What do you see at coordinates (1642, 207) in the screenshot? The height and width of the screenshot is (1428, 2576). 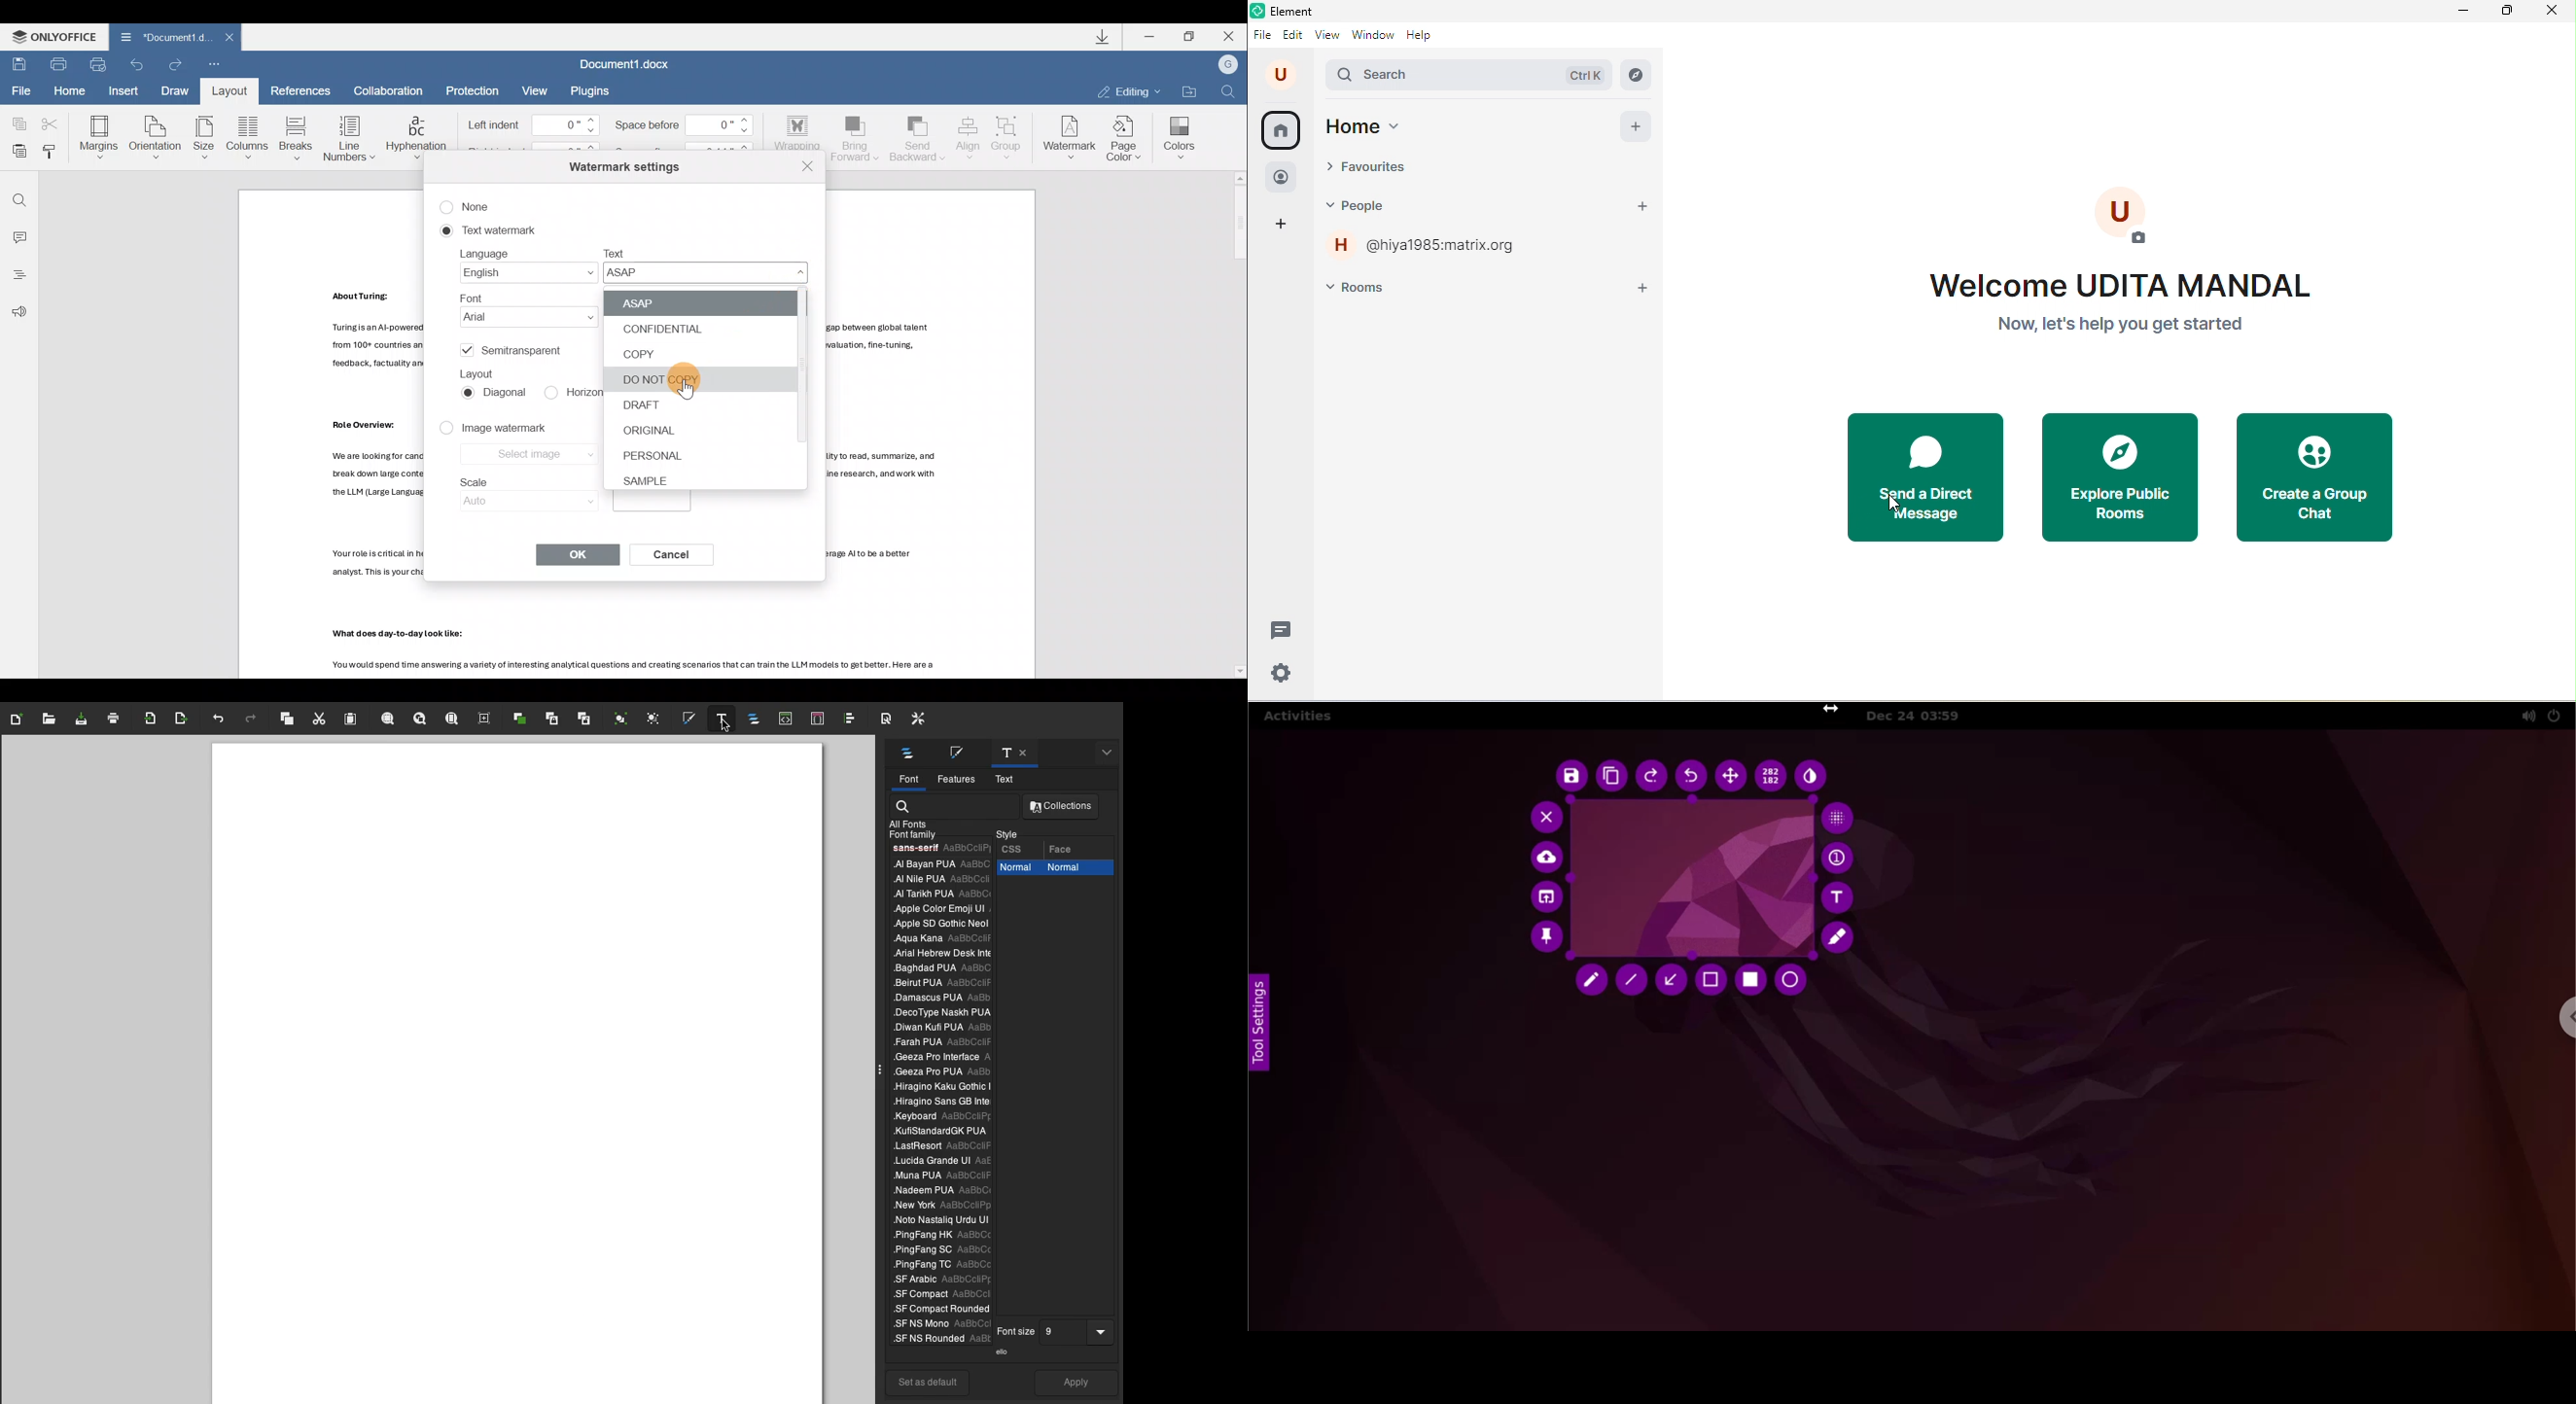 I see `start a chat` at bounding box center [1642, 207].